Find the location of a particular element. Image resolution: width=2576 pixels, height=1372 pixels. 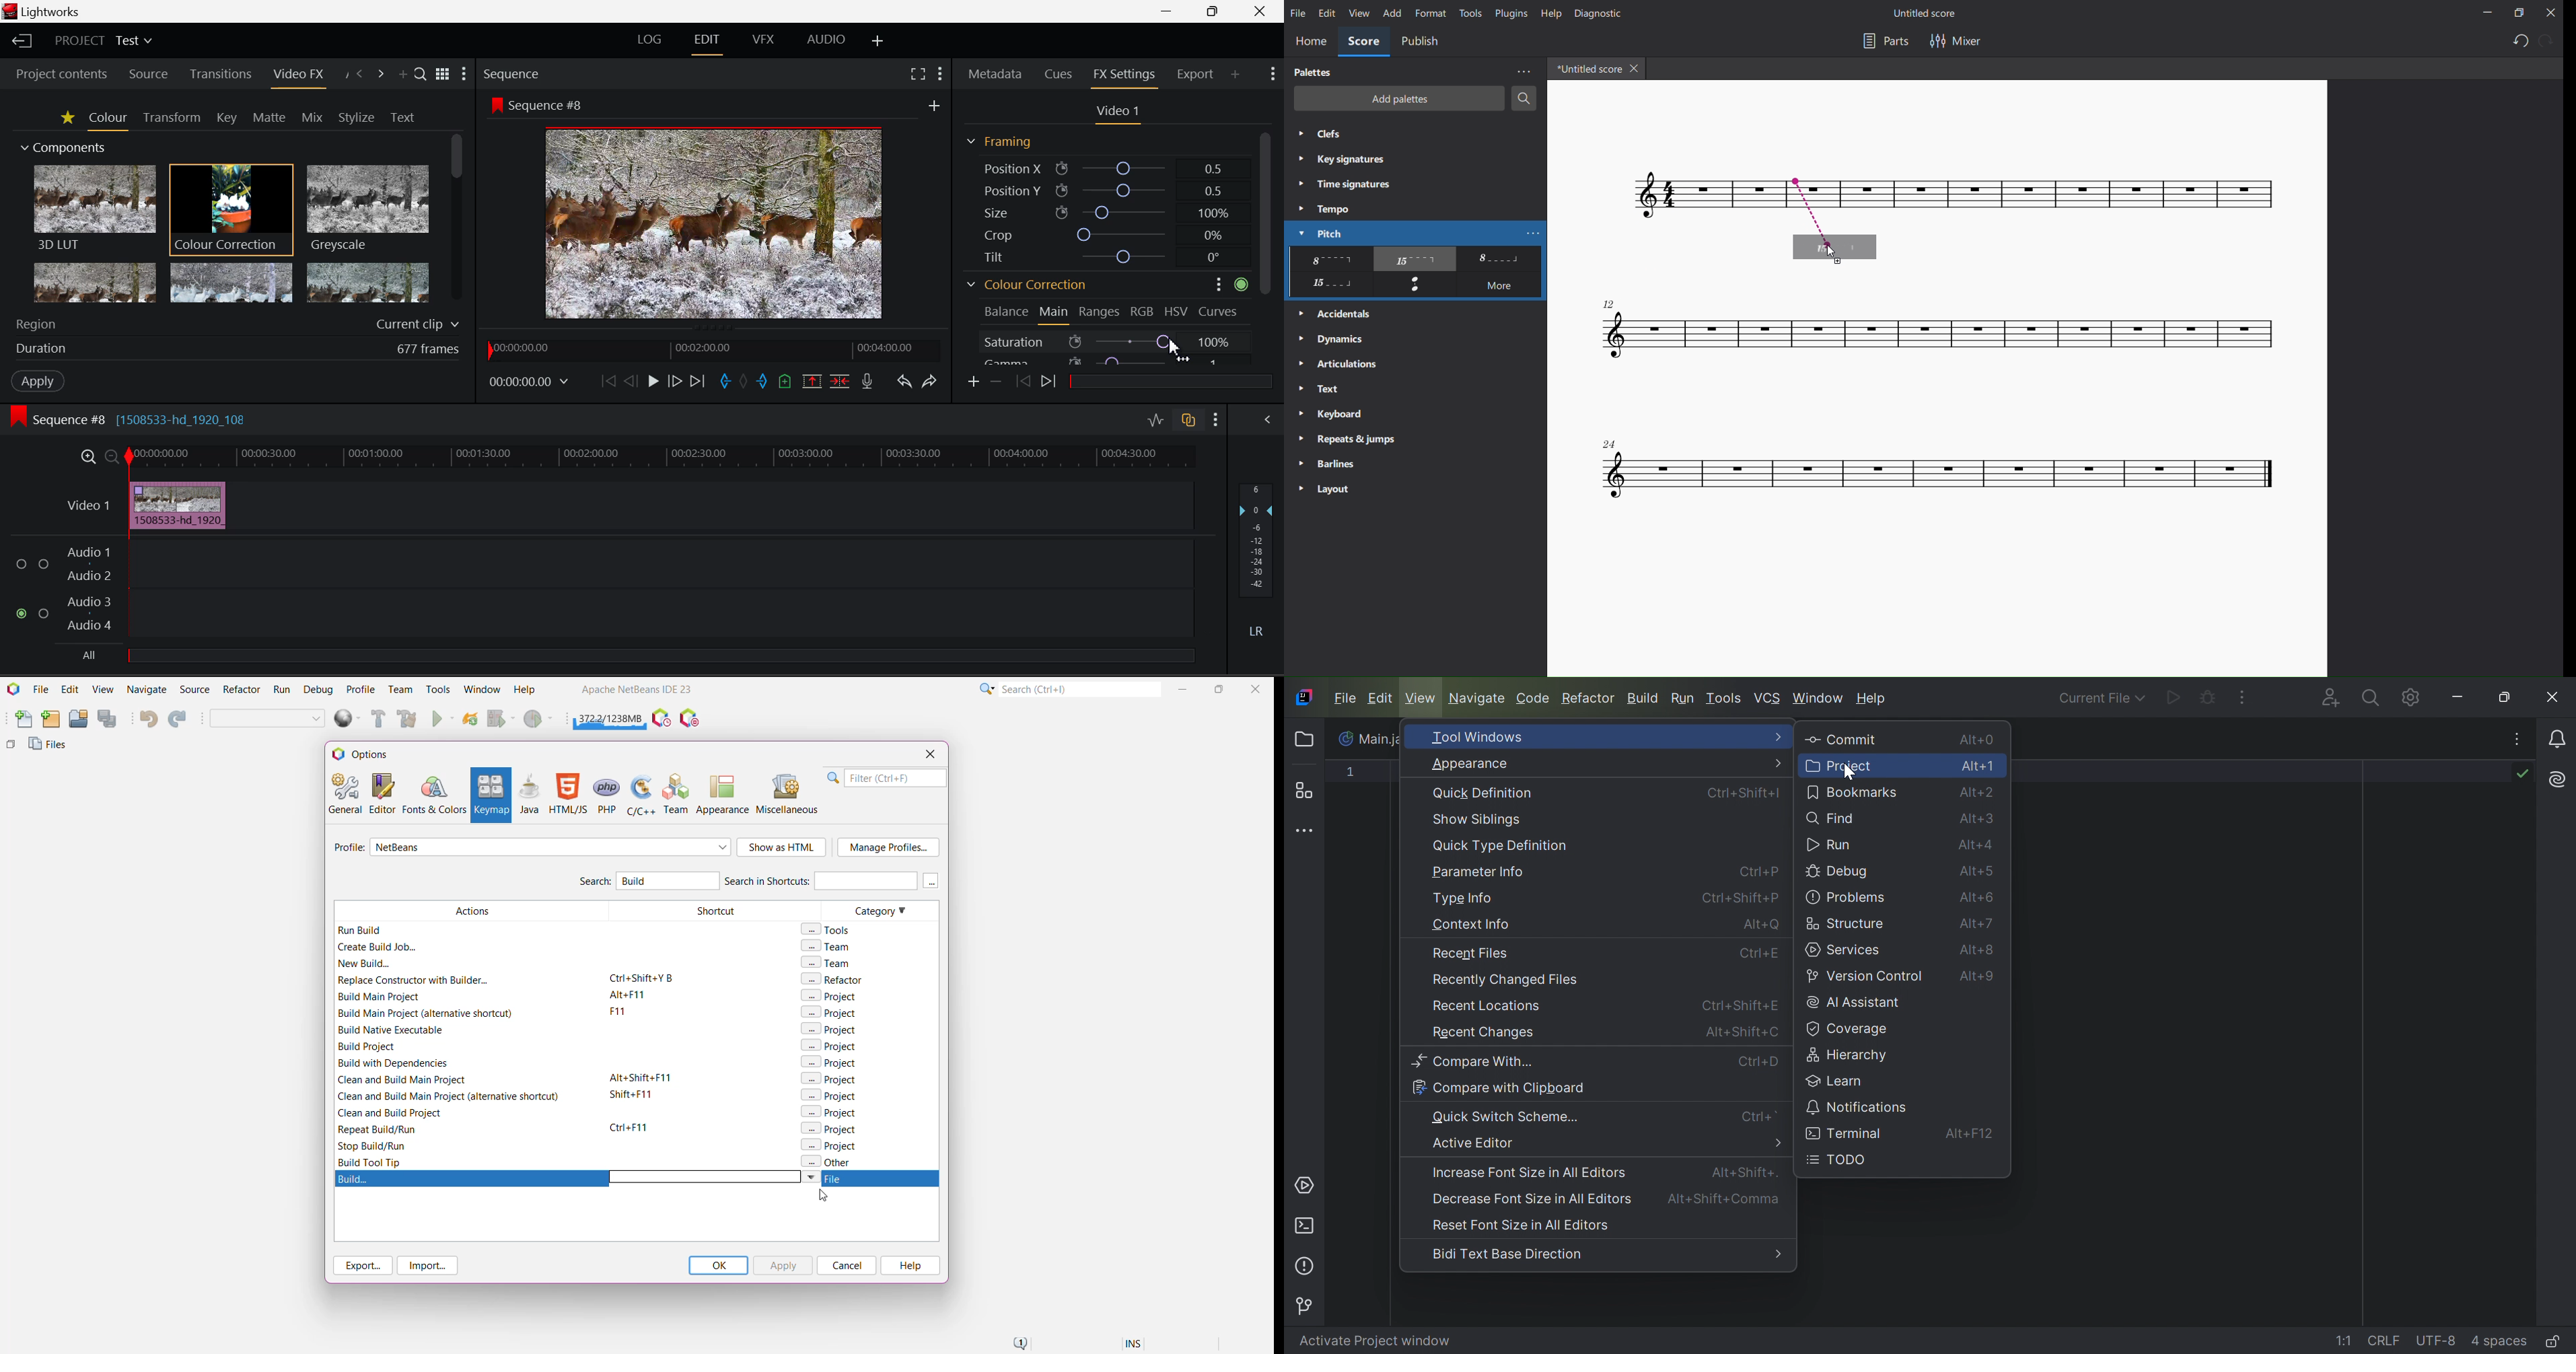

Add Layout is located at coordinates (878, 39).